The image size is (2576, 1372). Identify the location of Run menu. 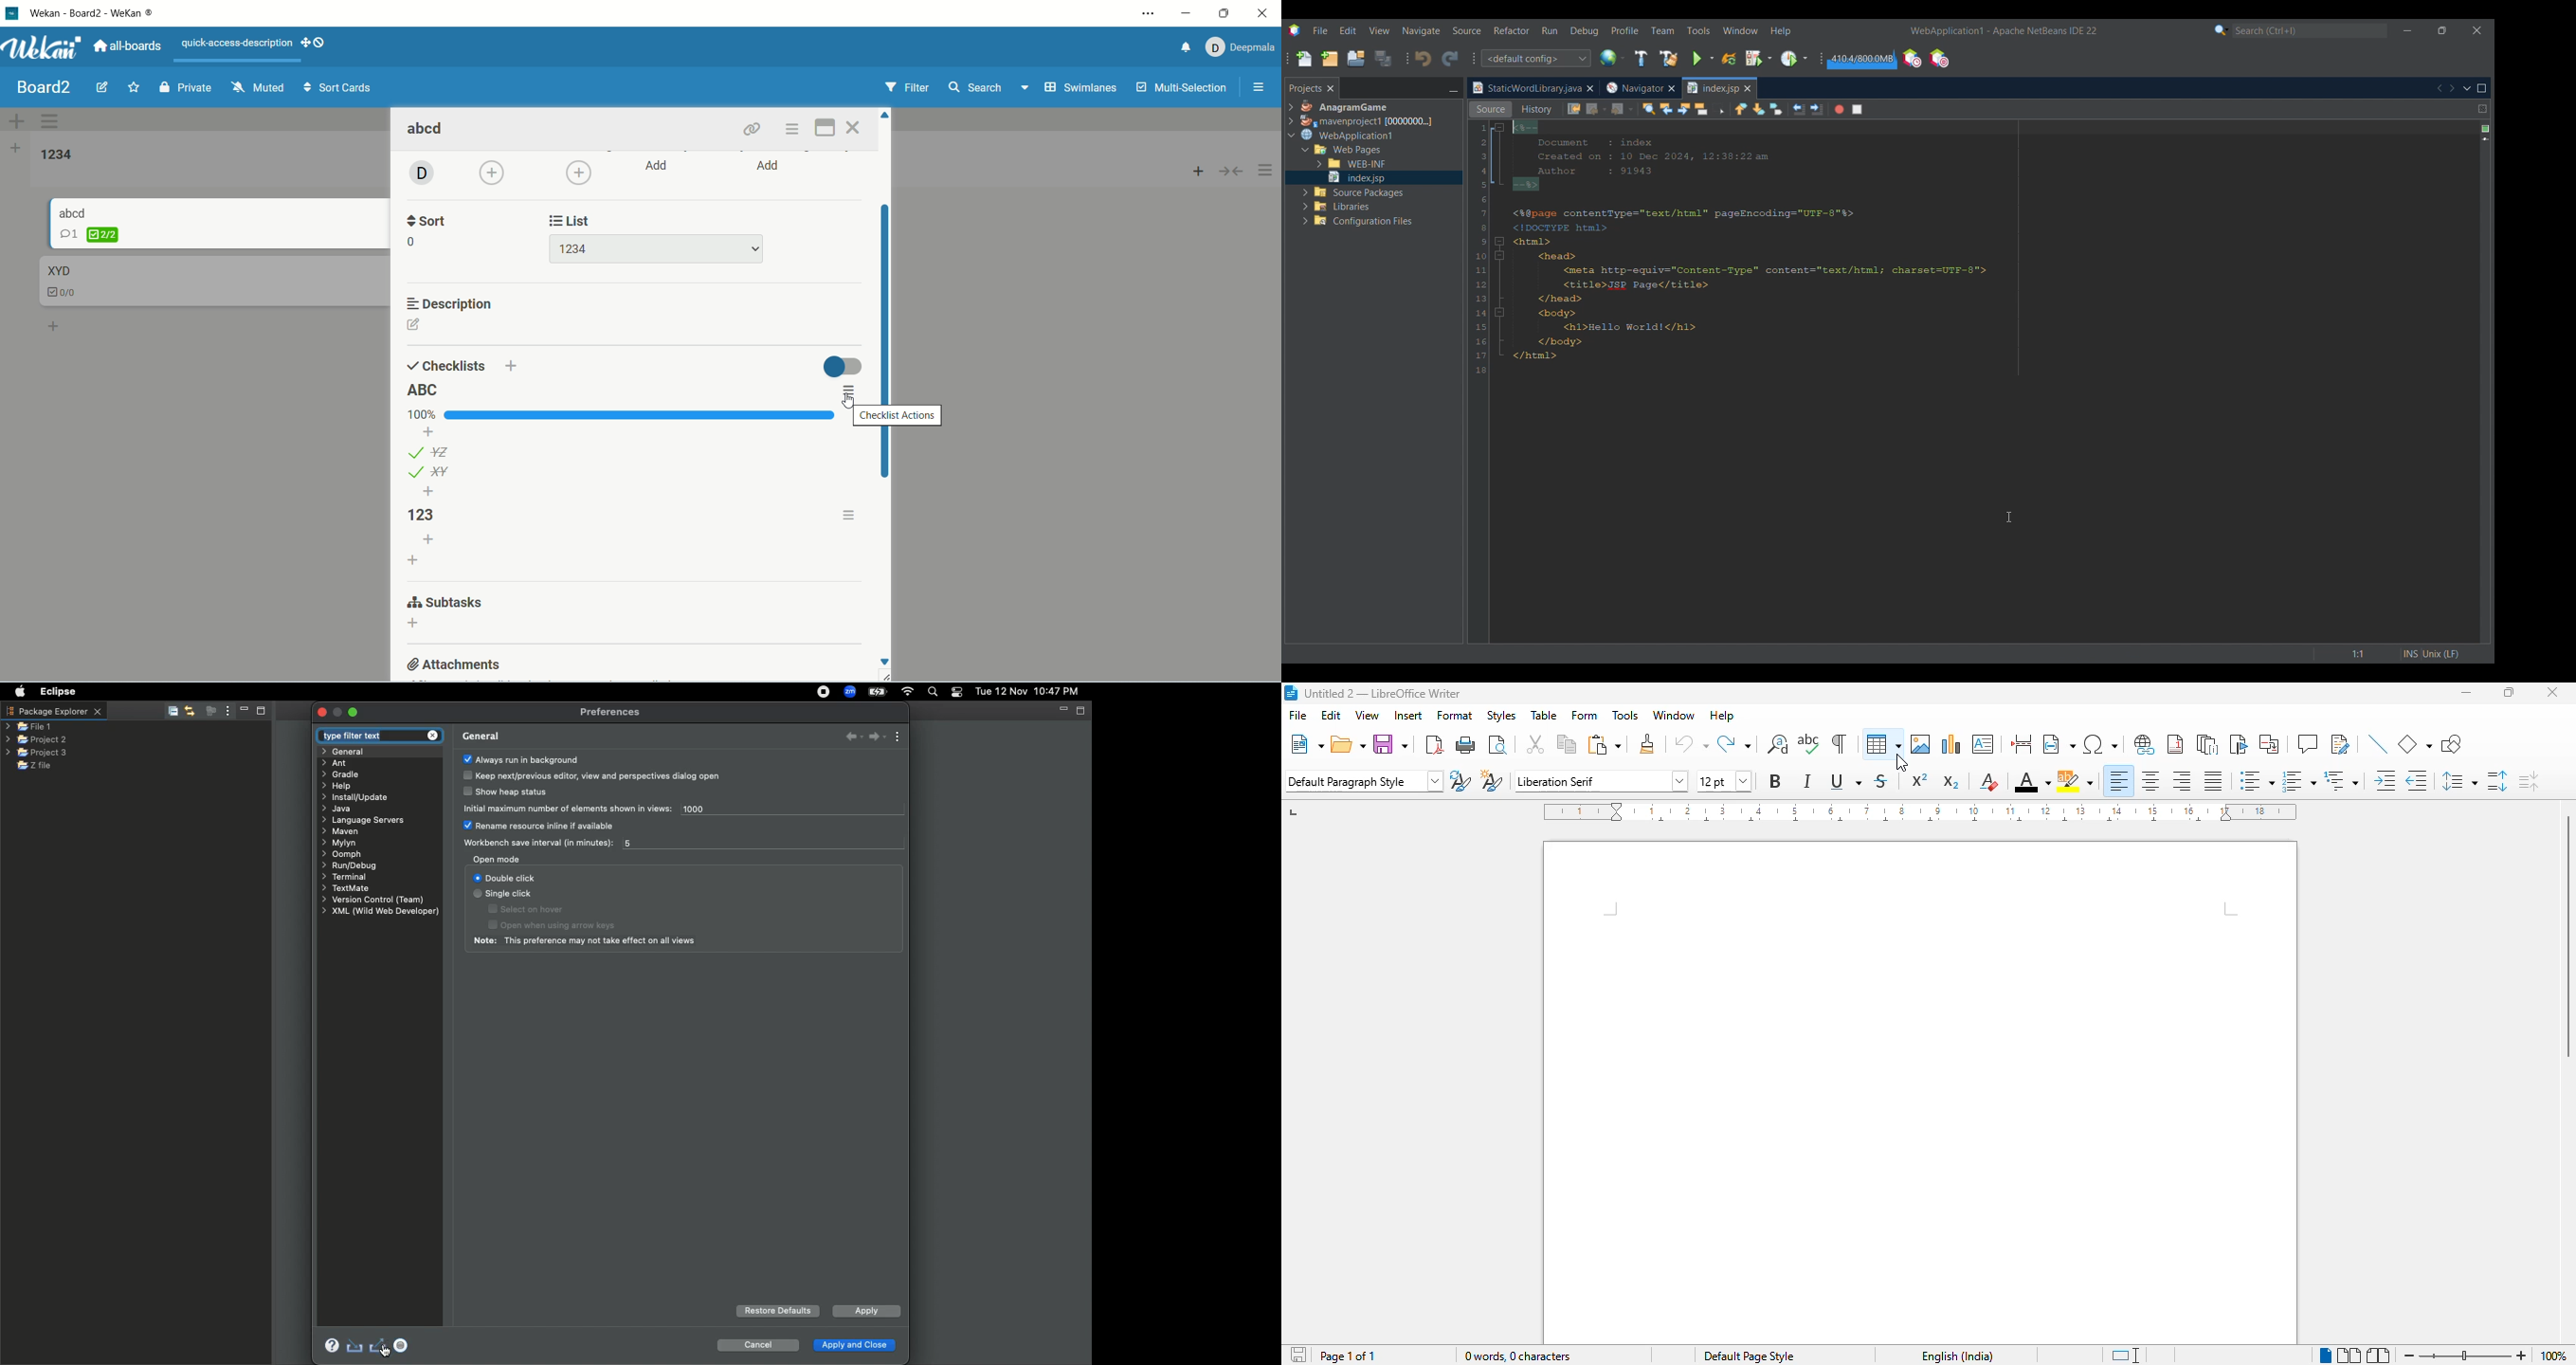
(1549, 30).